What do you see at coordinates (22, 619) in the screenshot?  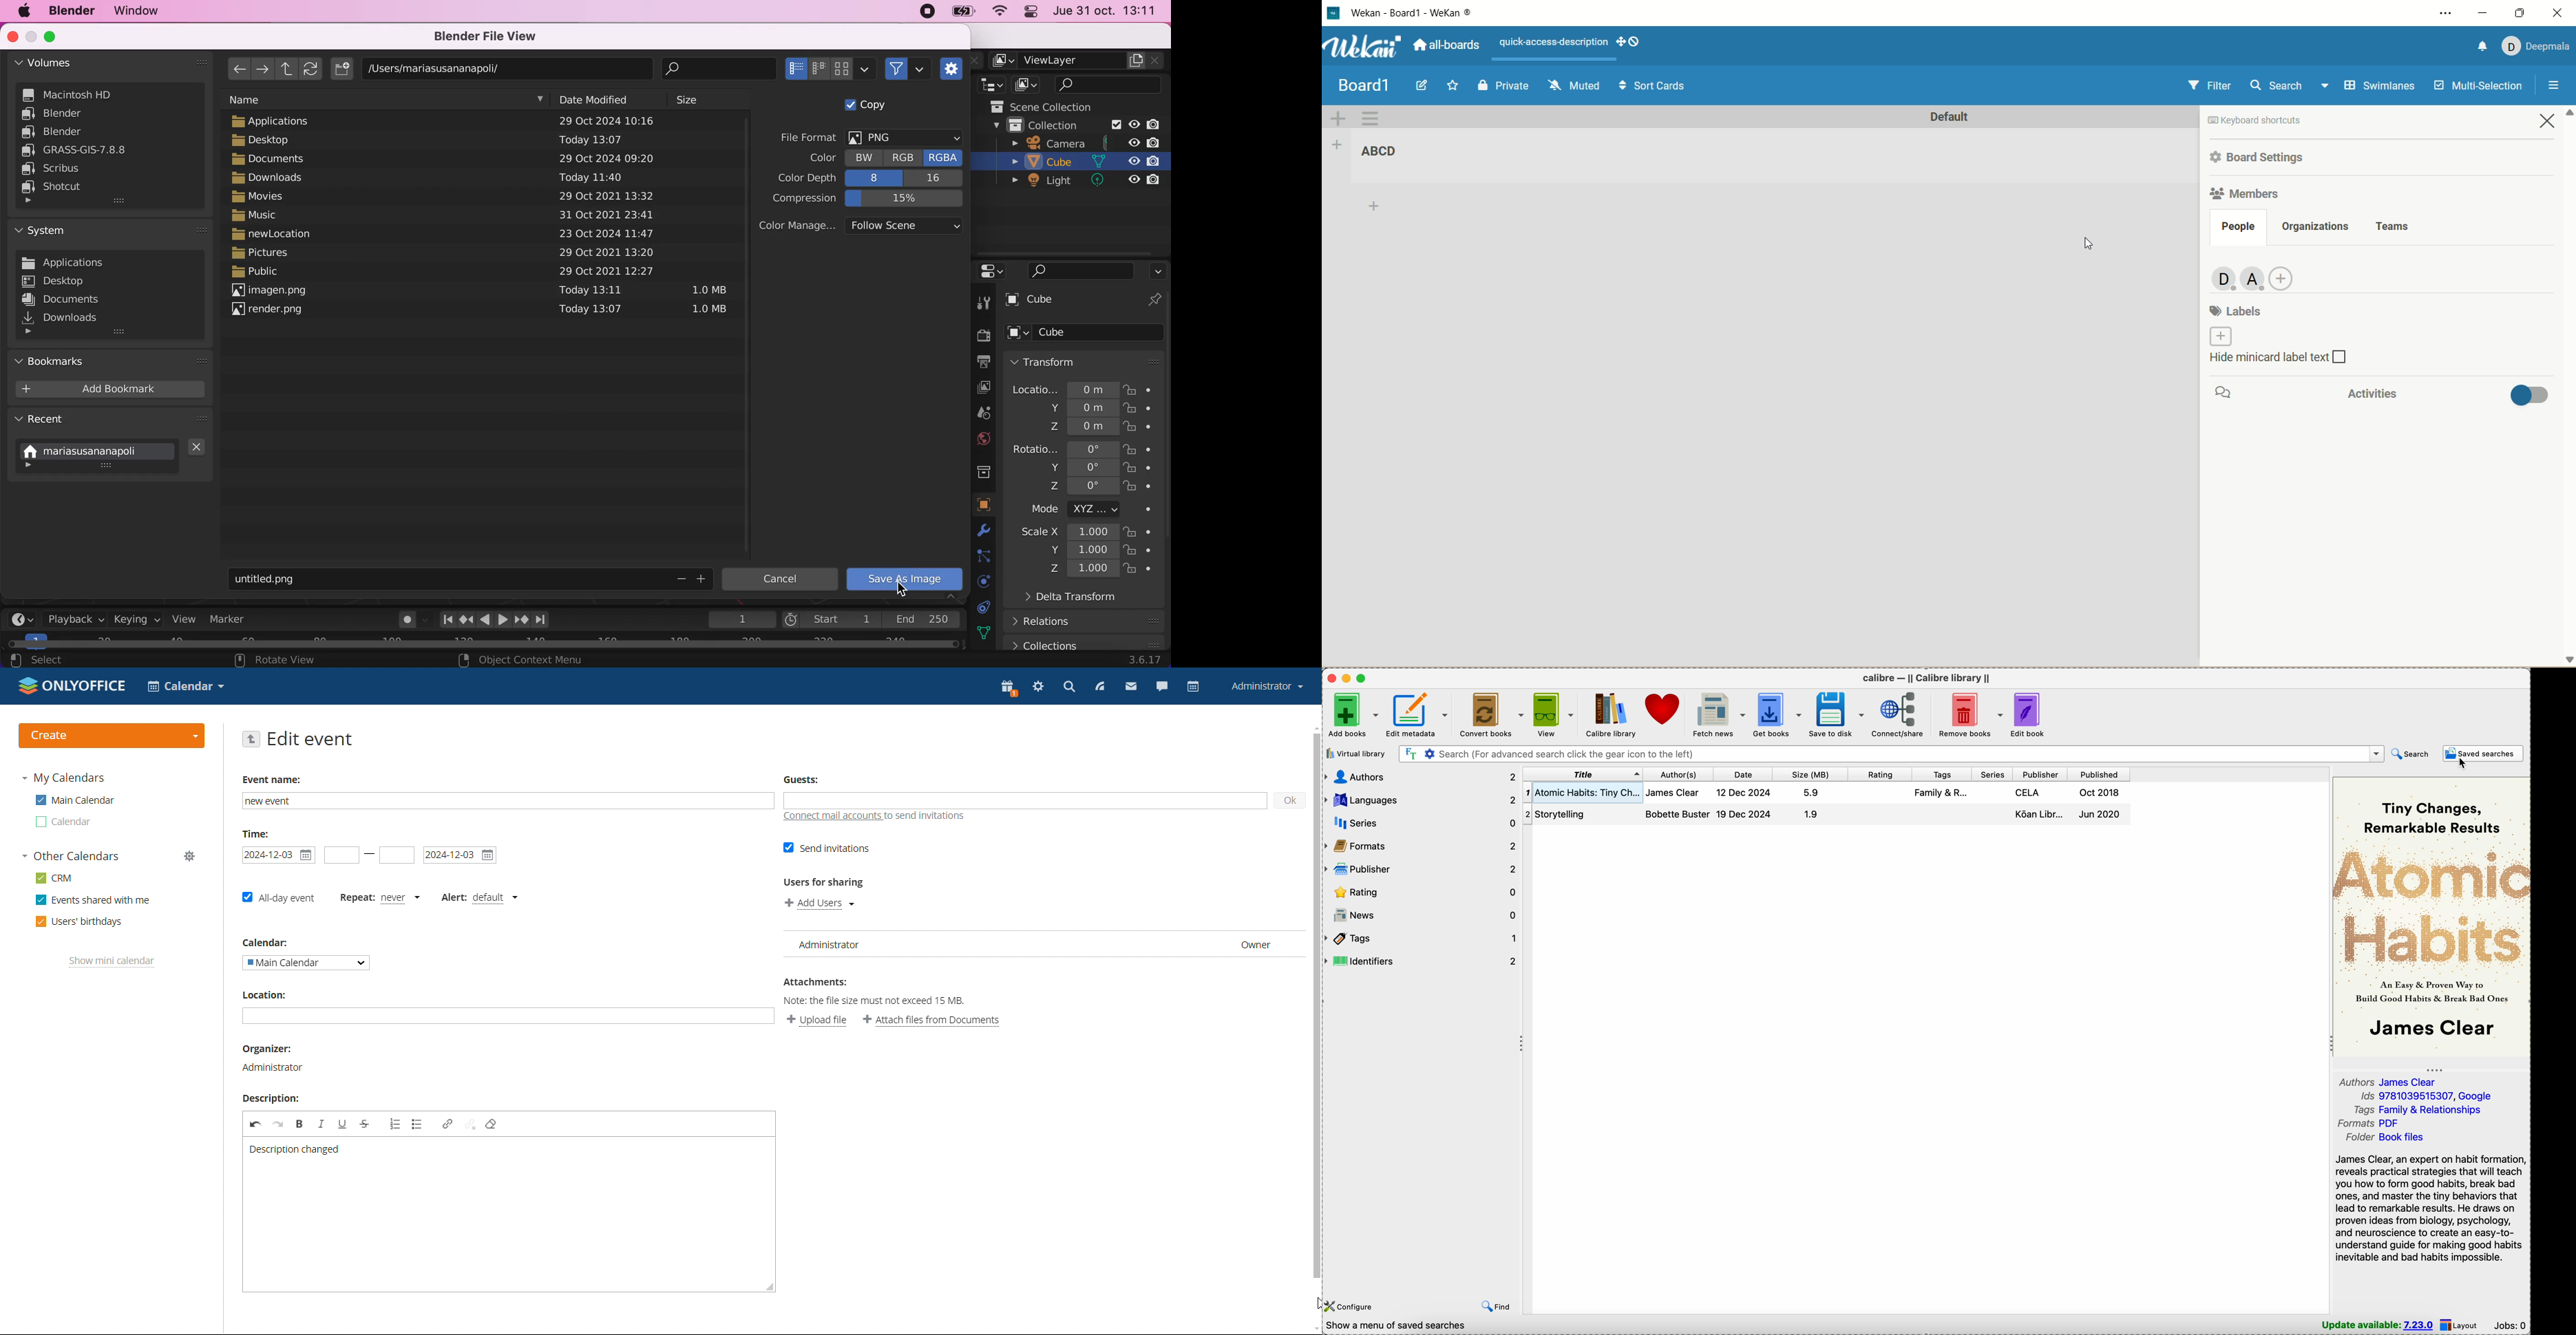 I see `editor type` at bounding box center [22, 619].